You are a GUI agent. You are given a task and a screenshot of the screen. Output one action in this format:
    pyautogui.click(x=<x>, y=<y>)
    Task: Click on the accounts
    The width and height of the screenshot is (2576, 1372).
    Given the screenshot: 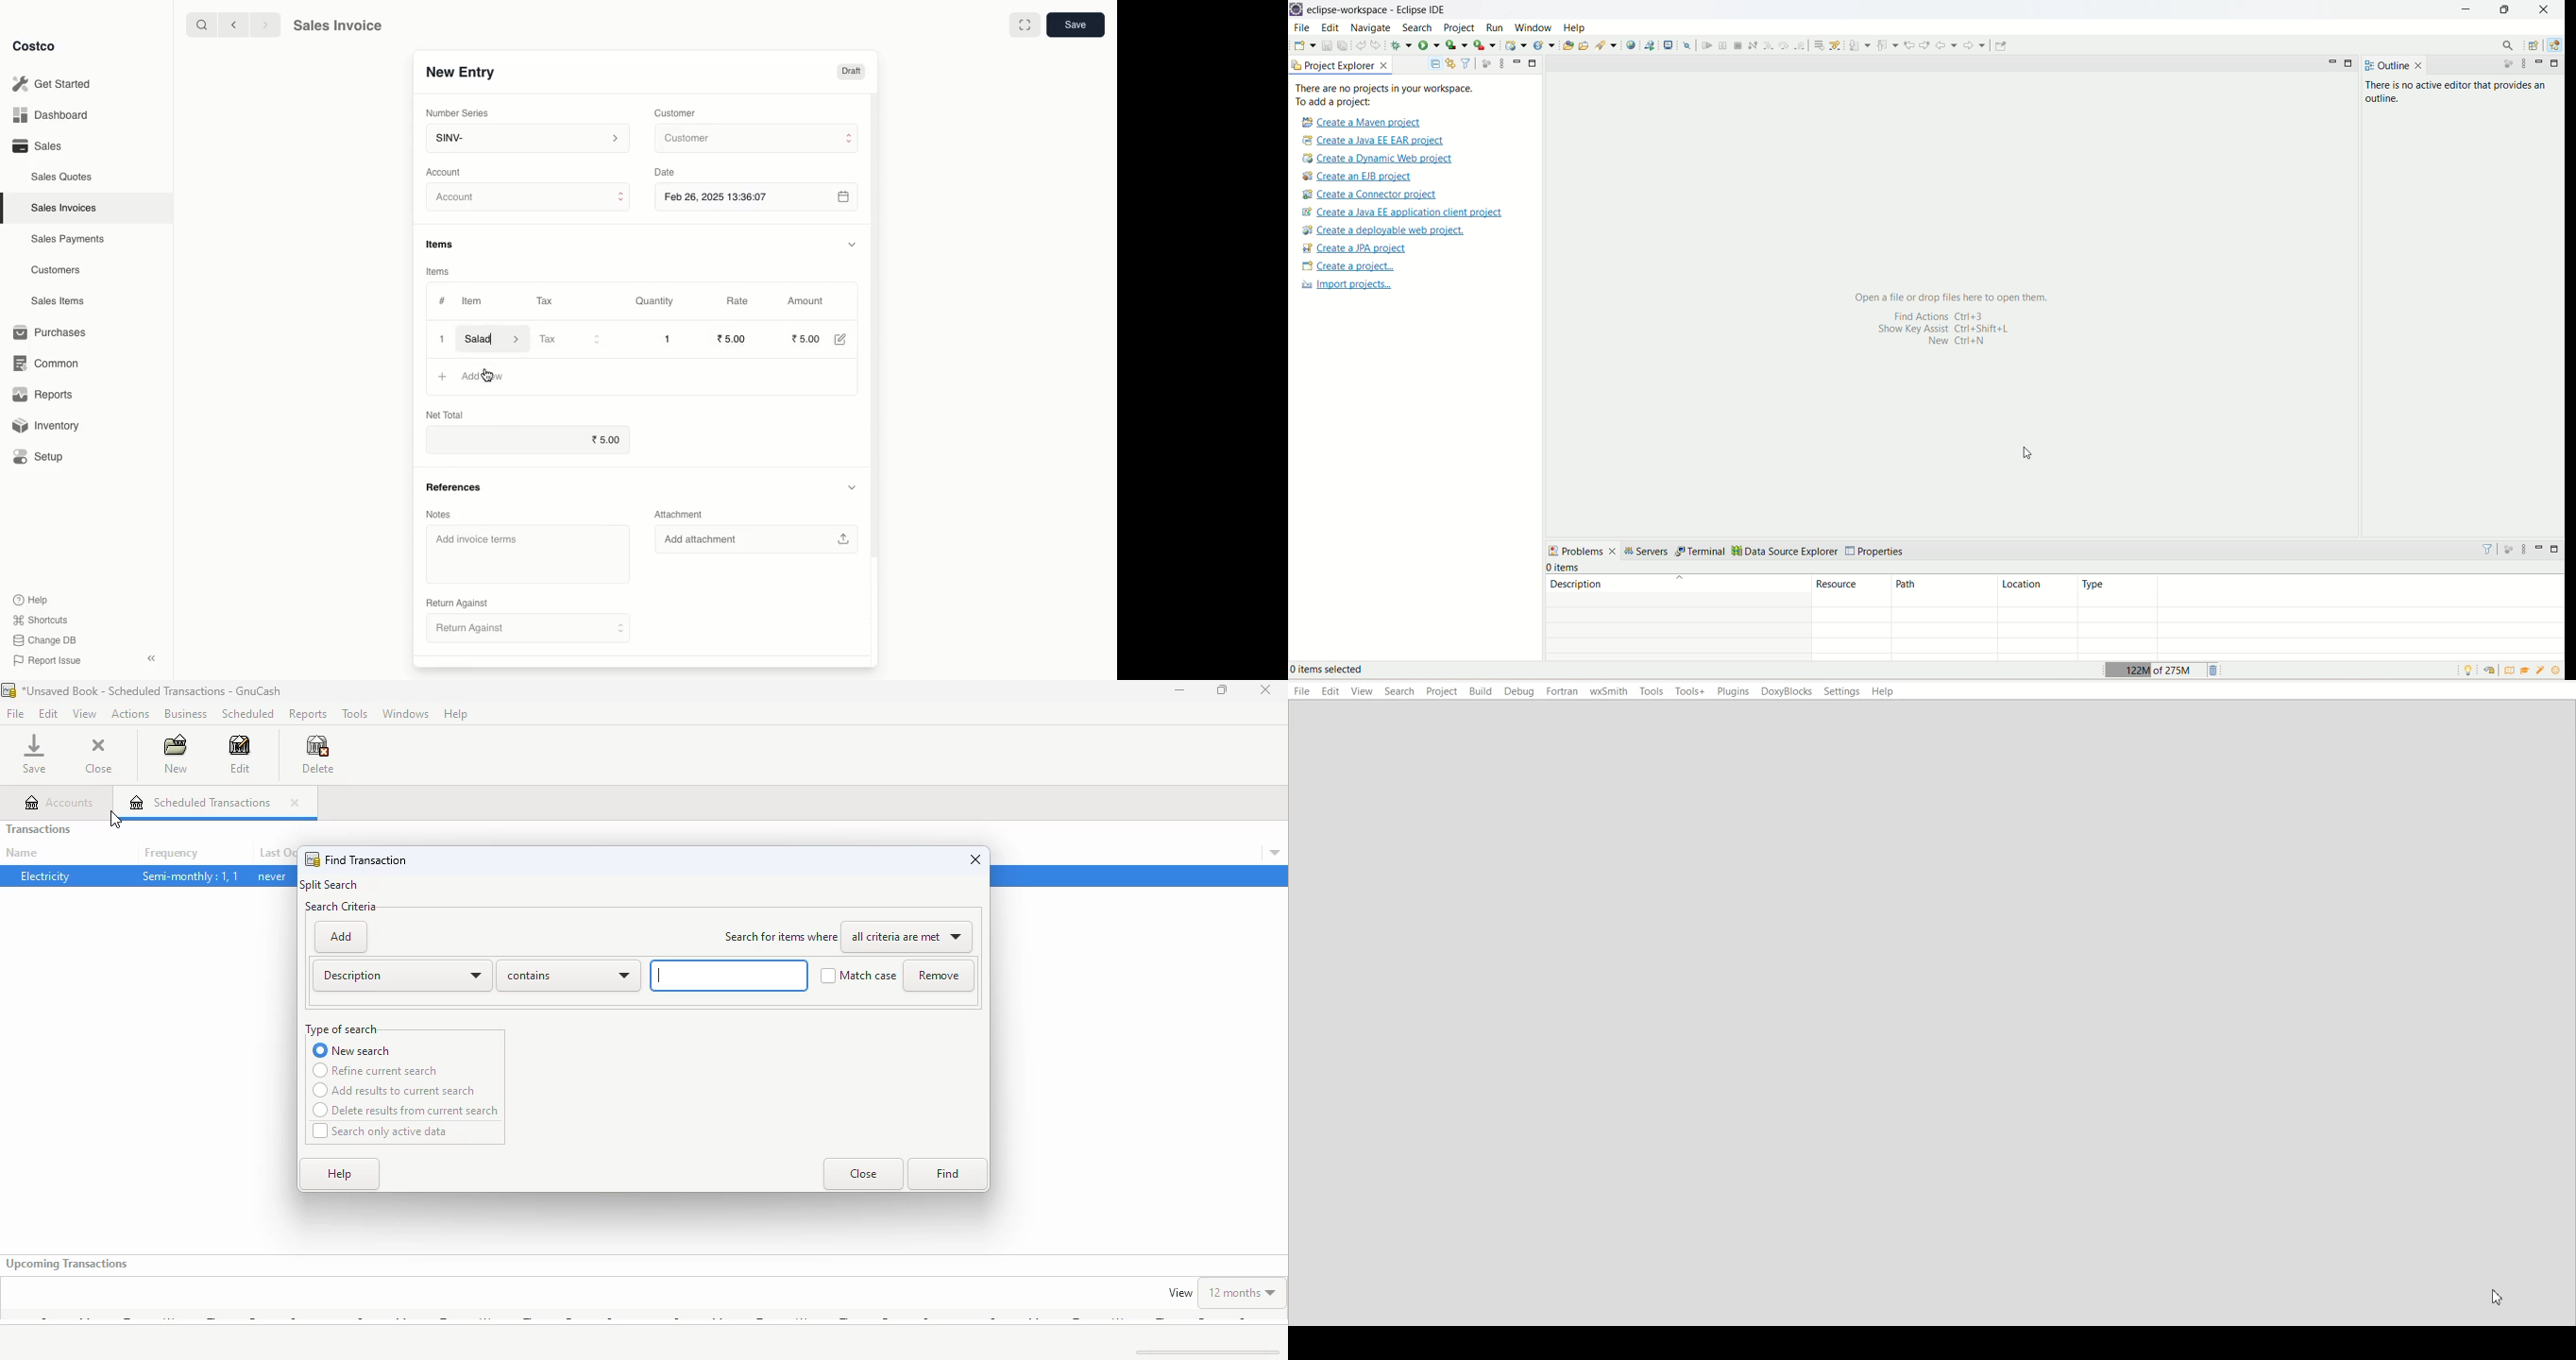 What is the action you would take?
    pyautogui.click(x=60, y=803)
    